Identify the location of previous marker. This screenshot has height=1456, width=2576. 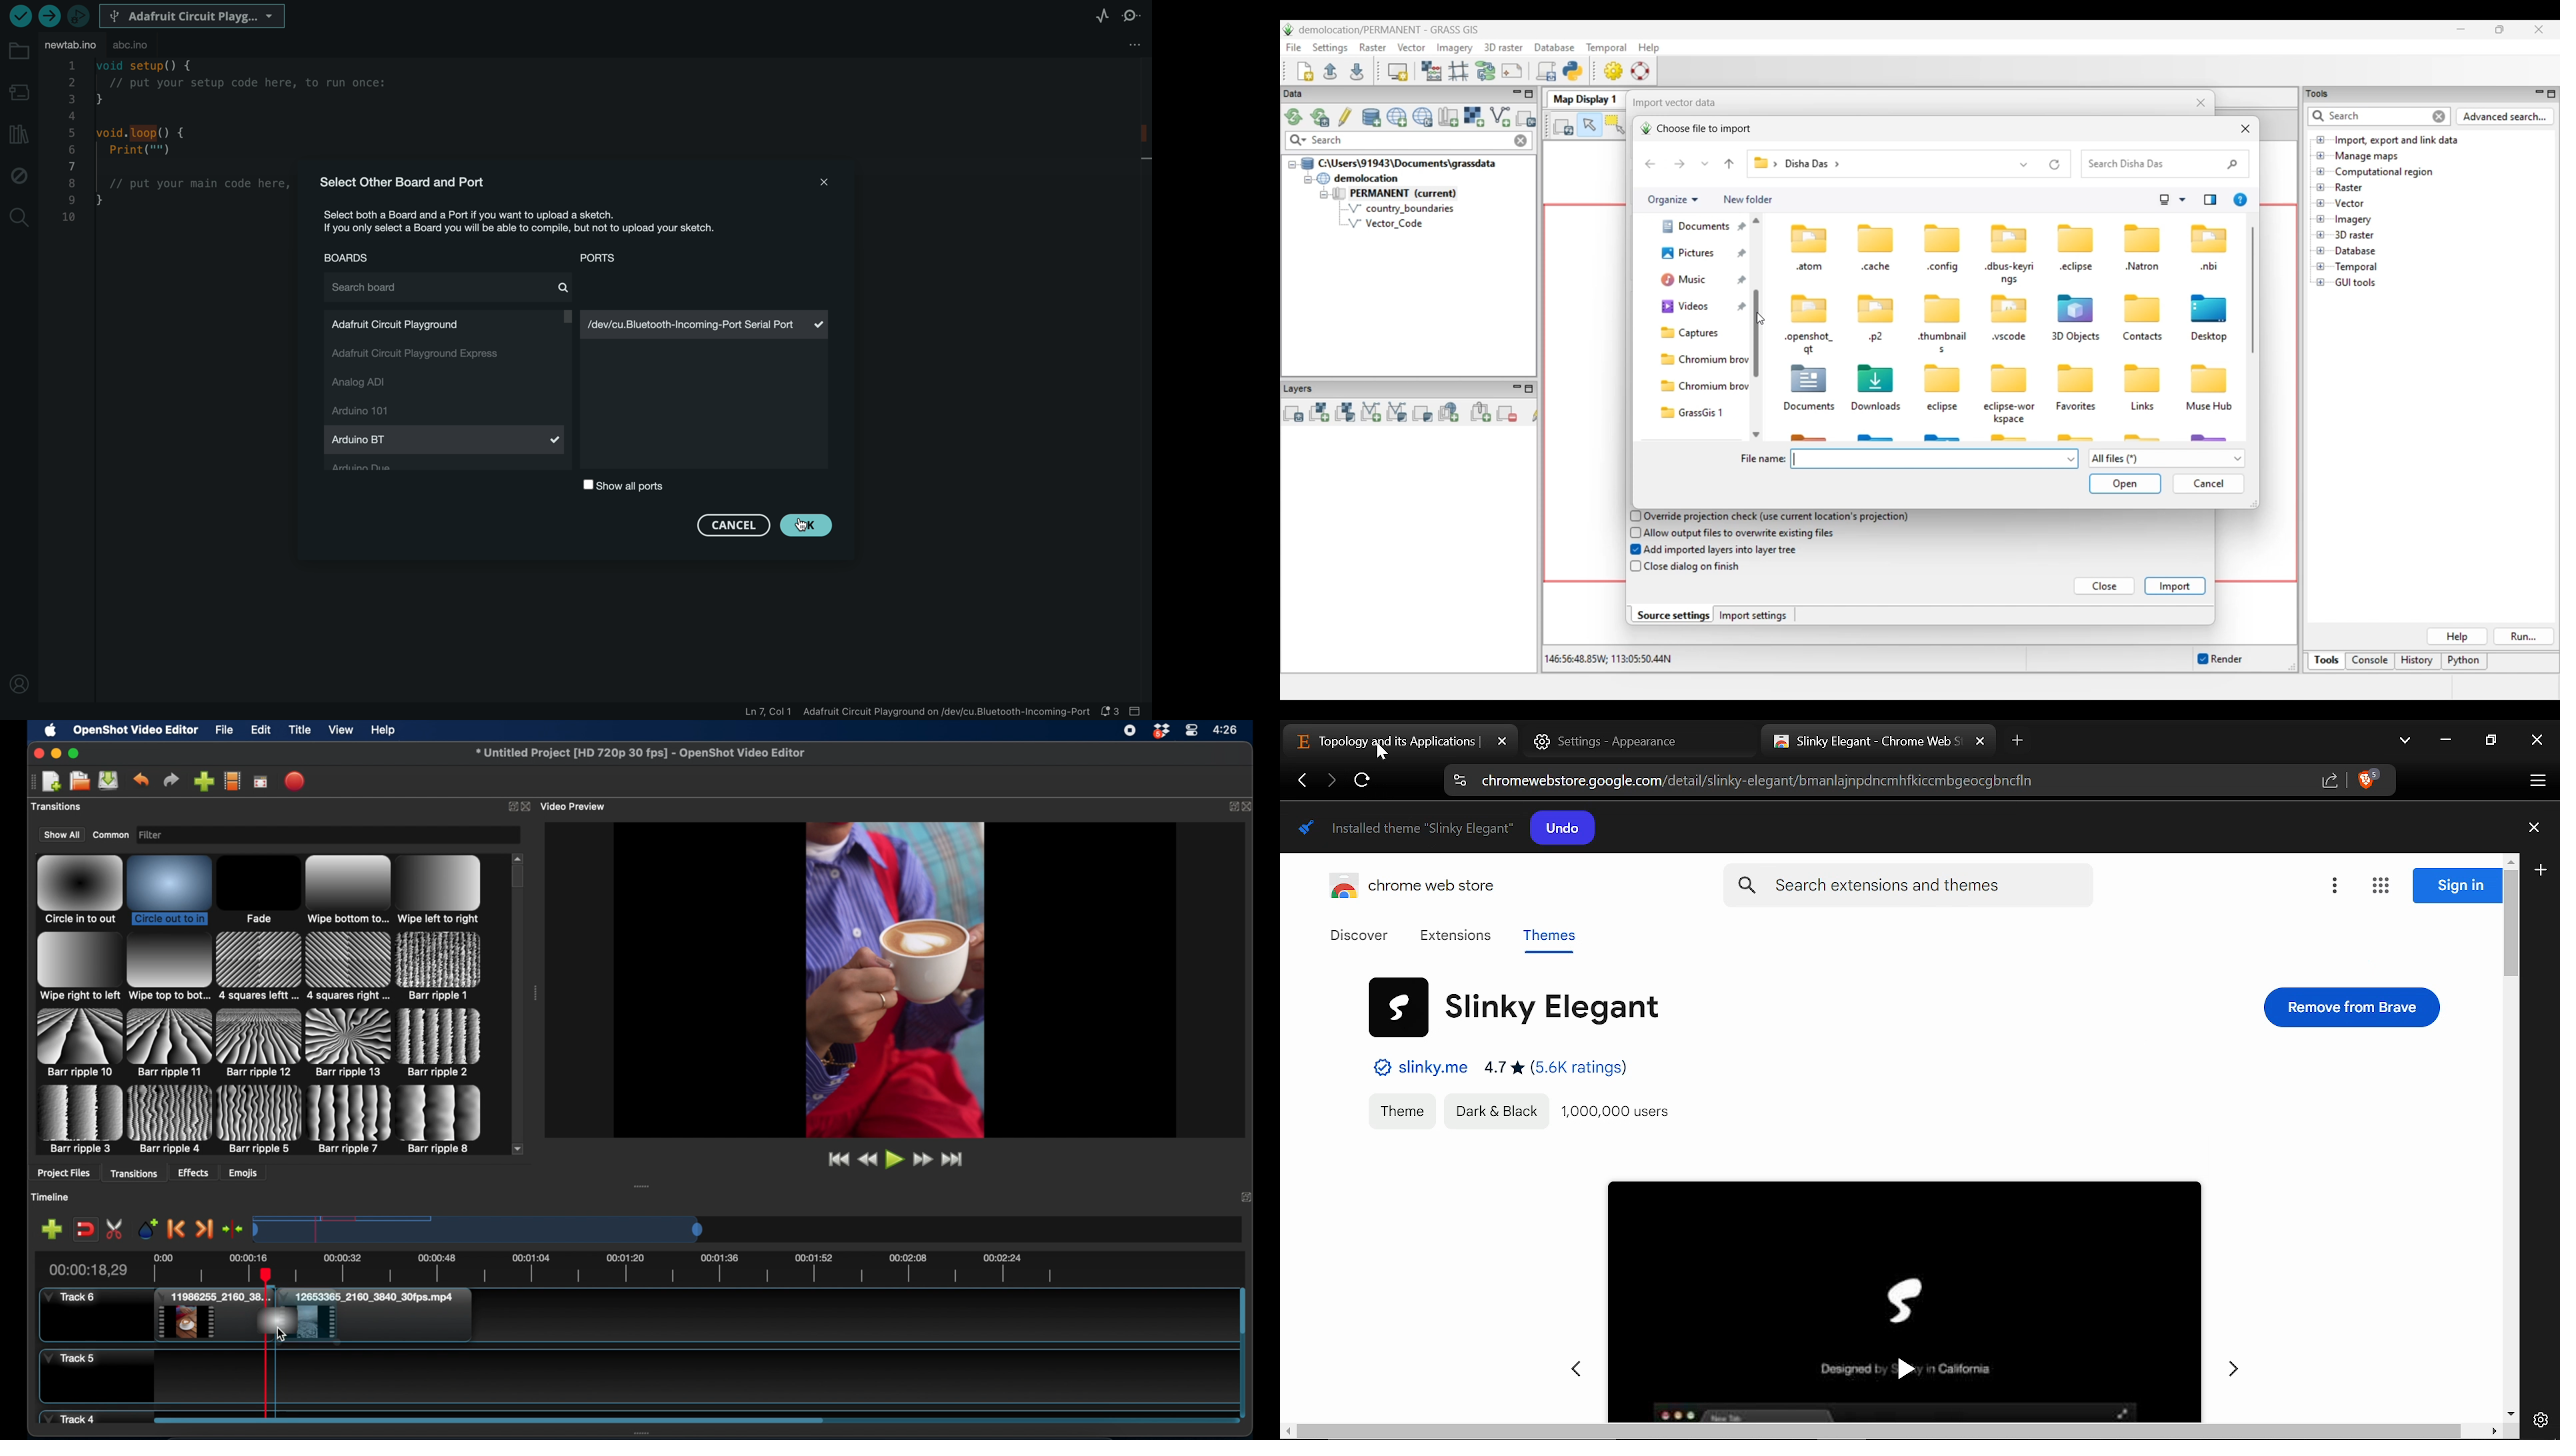
(177, 1230).